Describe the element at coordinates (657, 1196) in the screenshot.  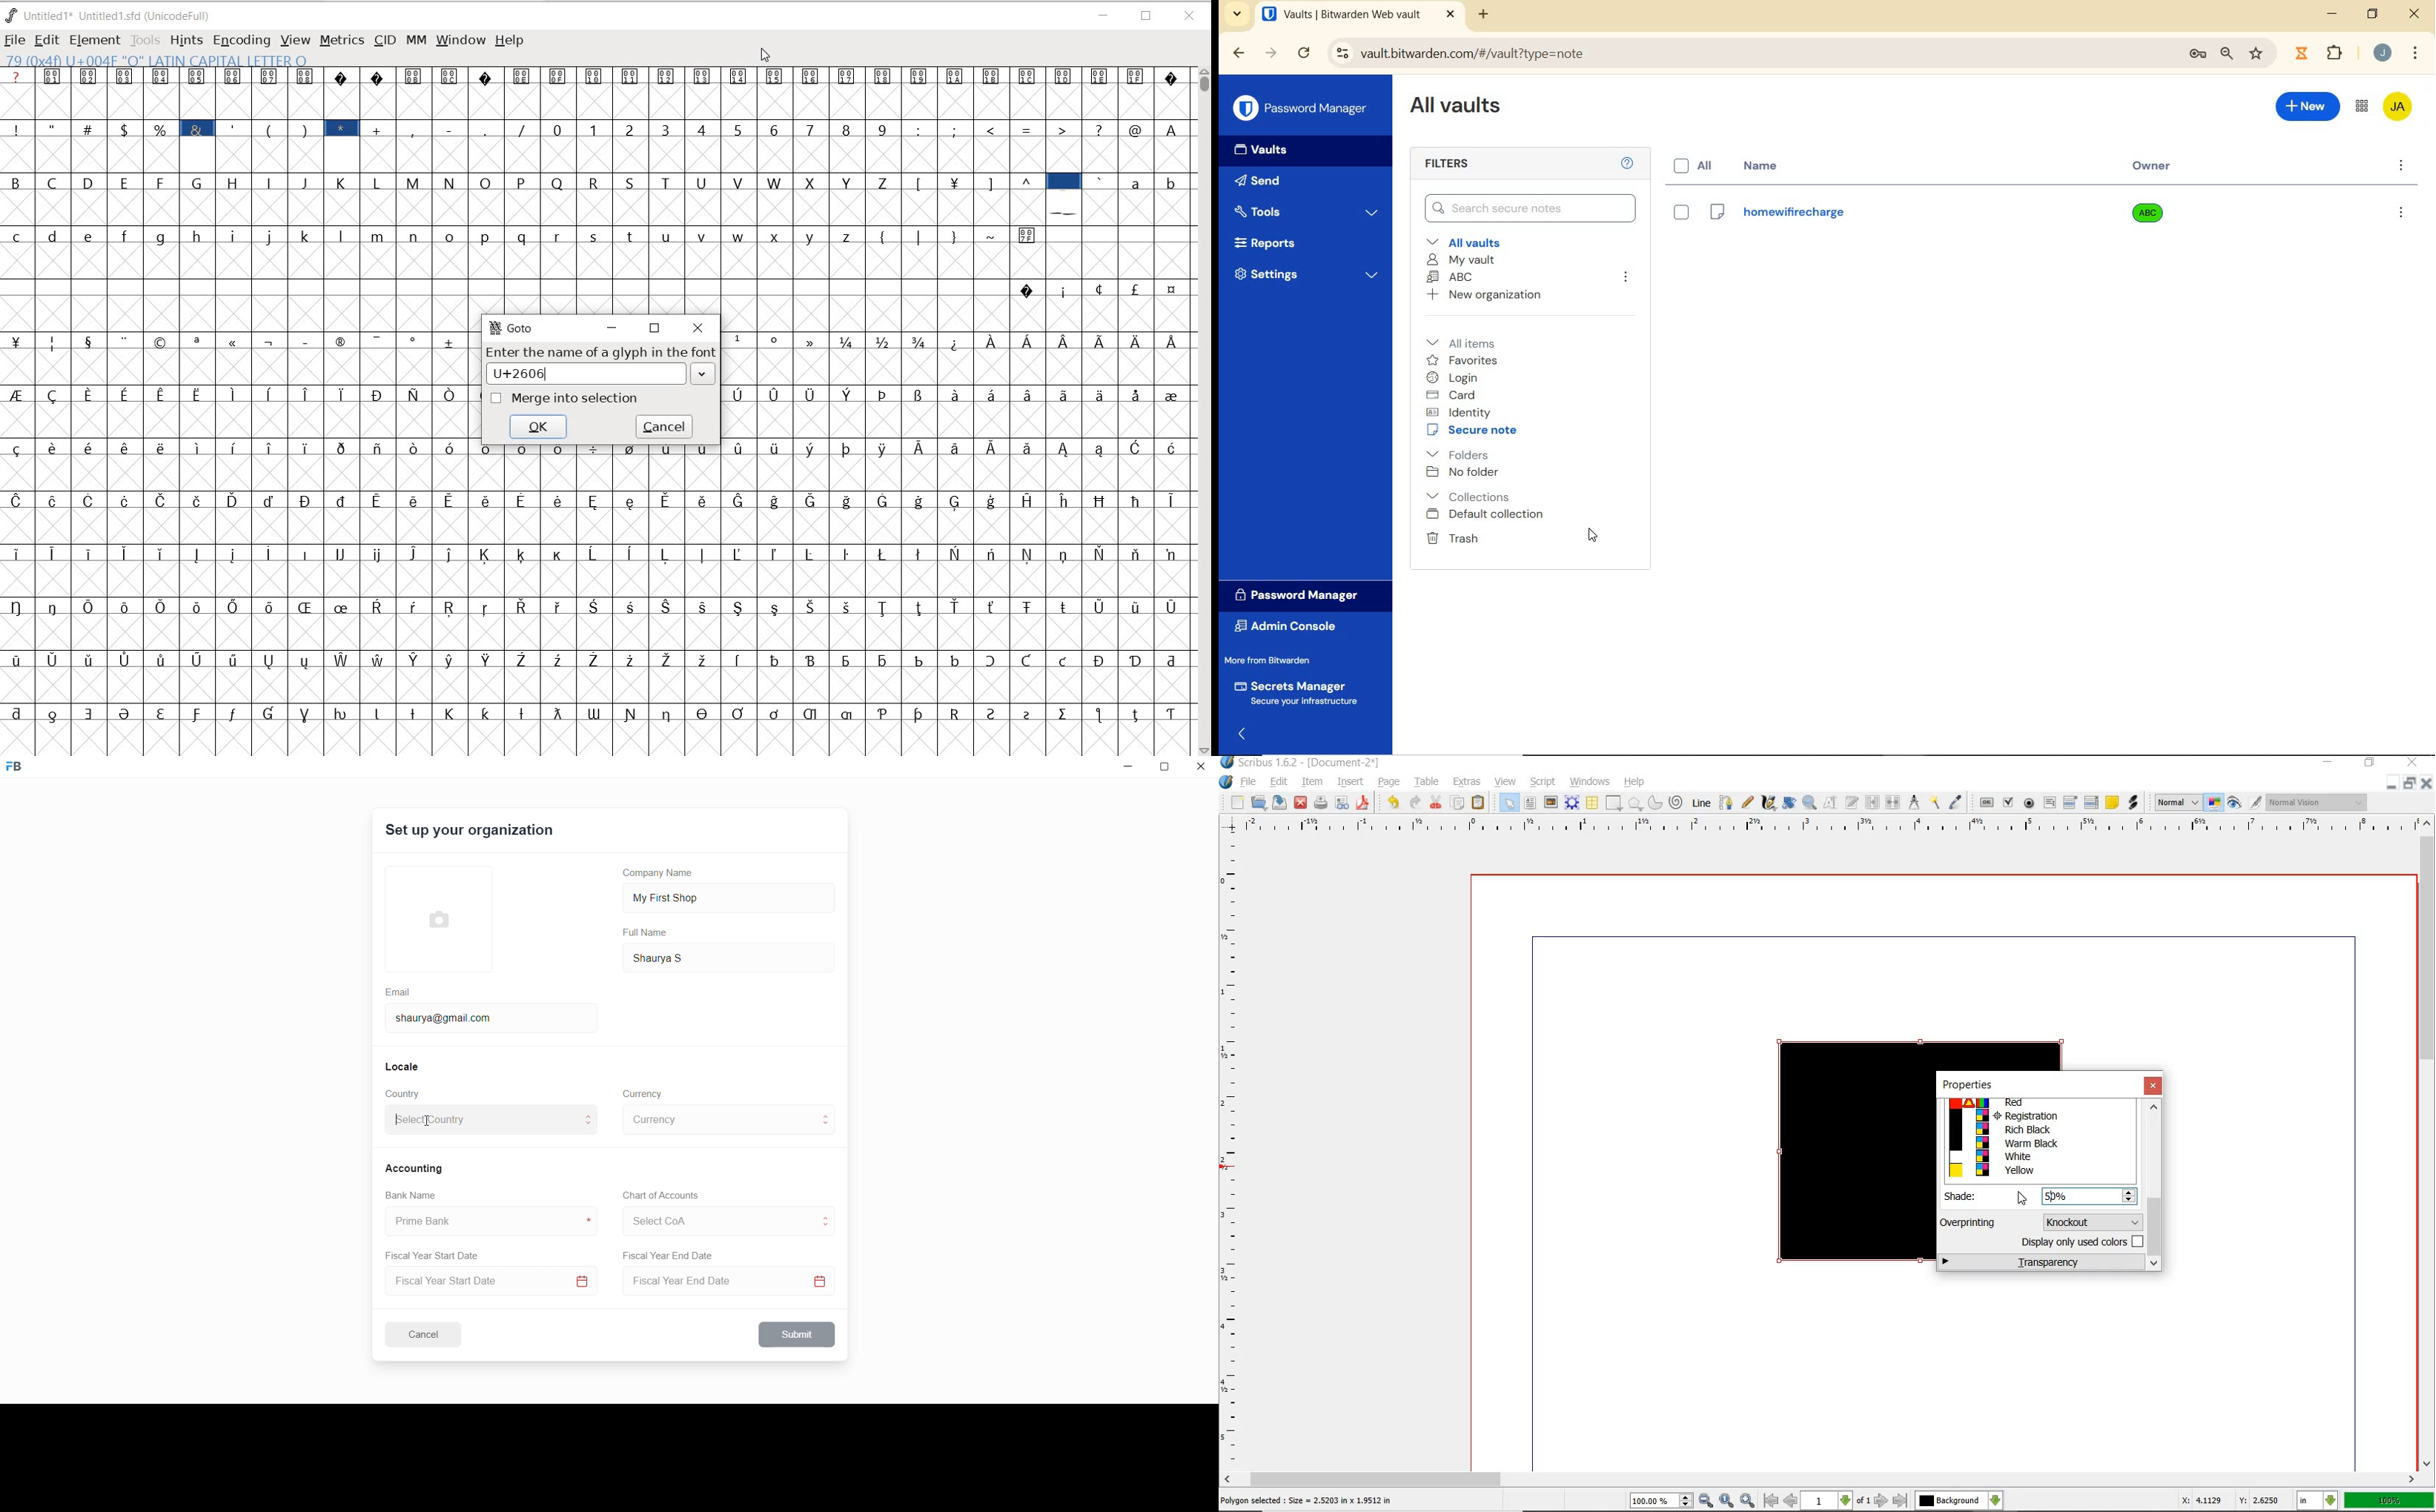
I see `Chart of Accounts` at that location.